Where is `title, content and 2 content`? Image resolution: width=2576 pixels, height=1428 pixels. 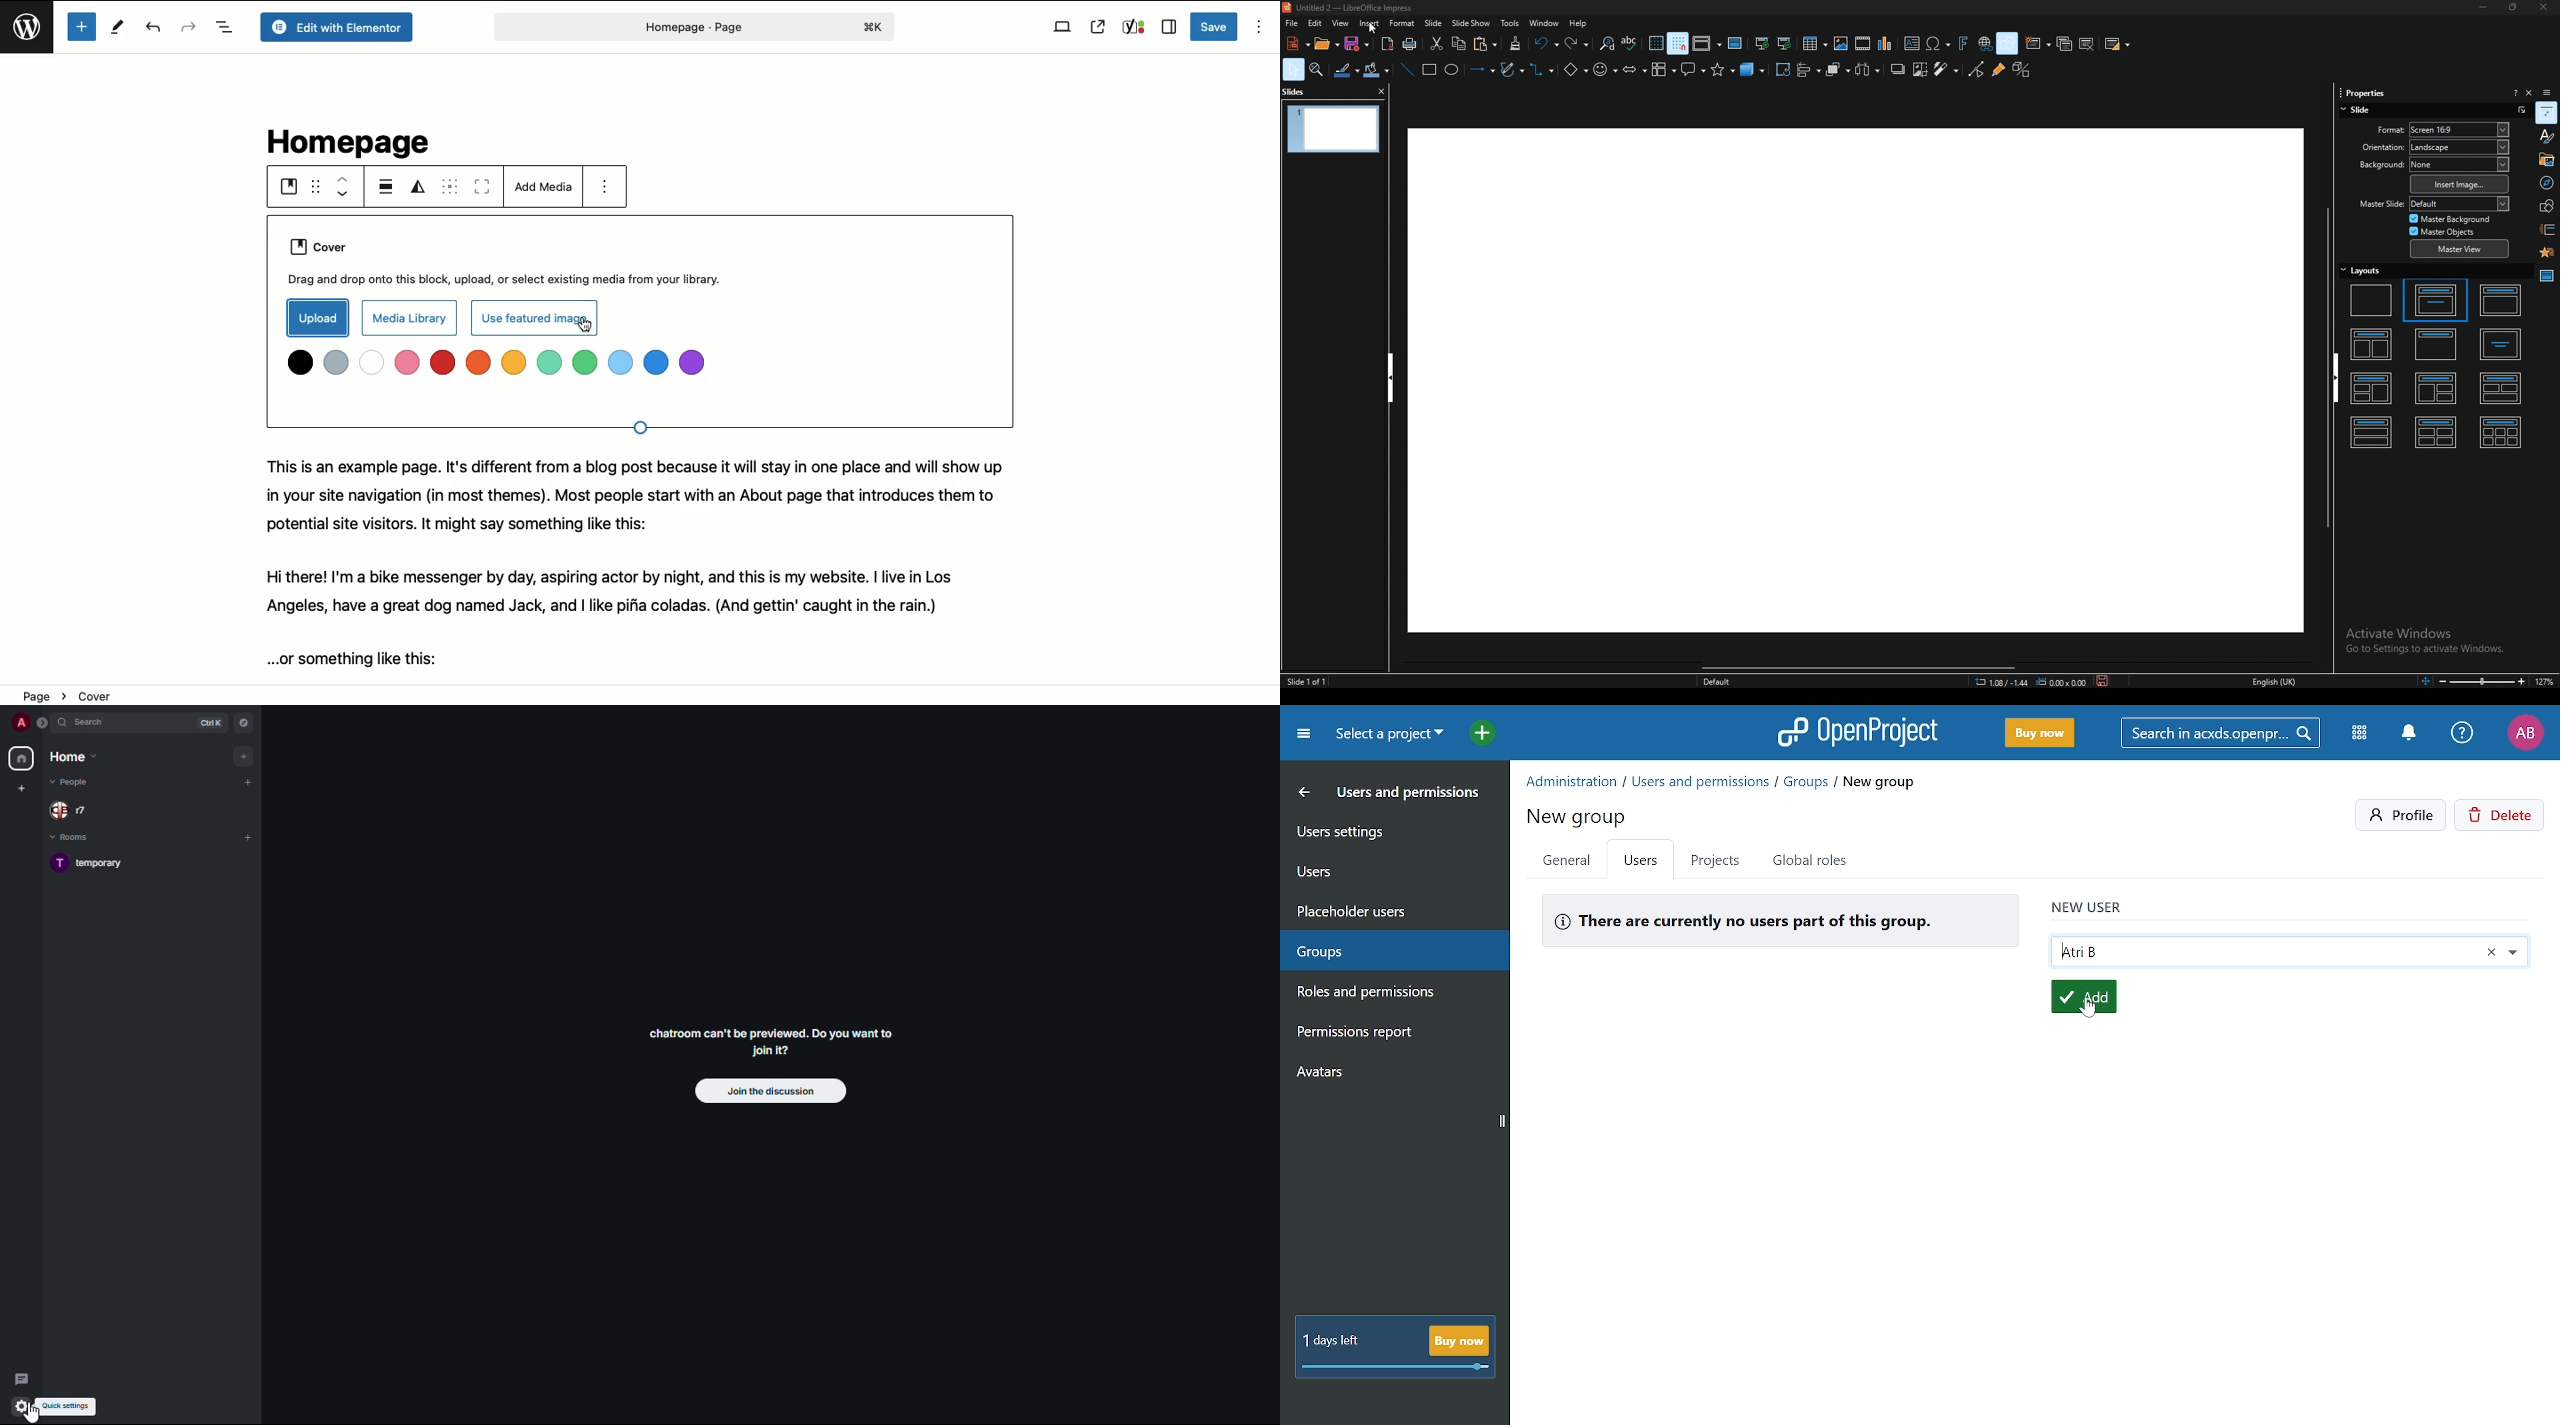
title, content and 2 content is located at coordinates (2436, 388).